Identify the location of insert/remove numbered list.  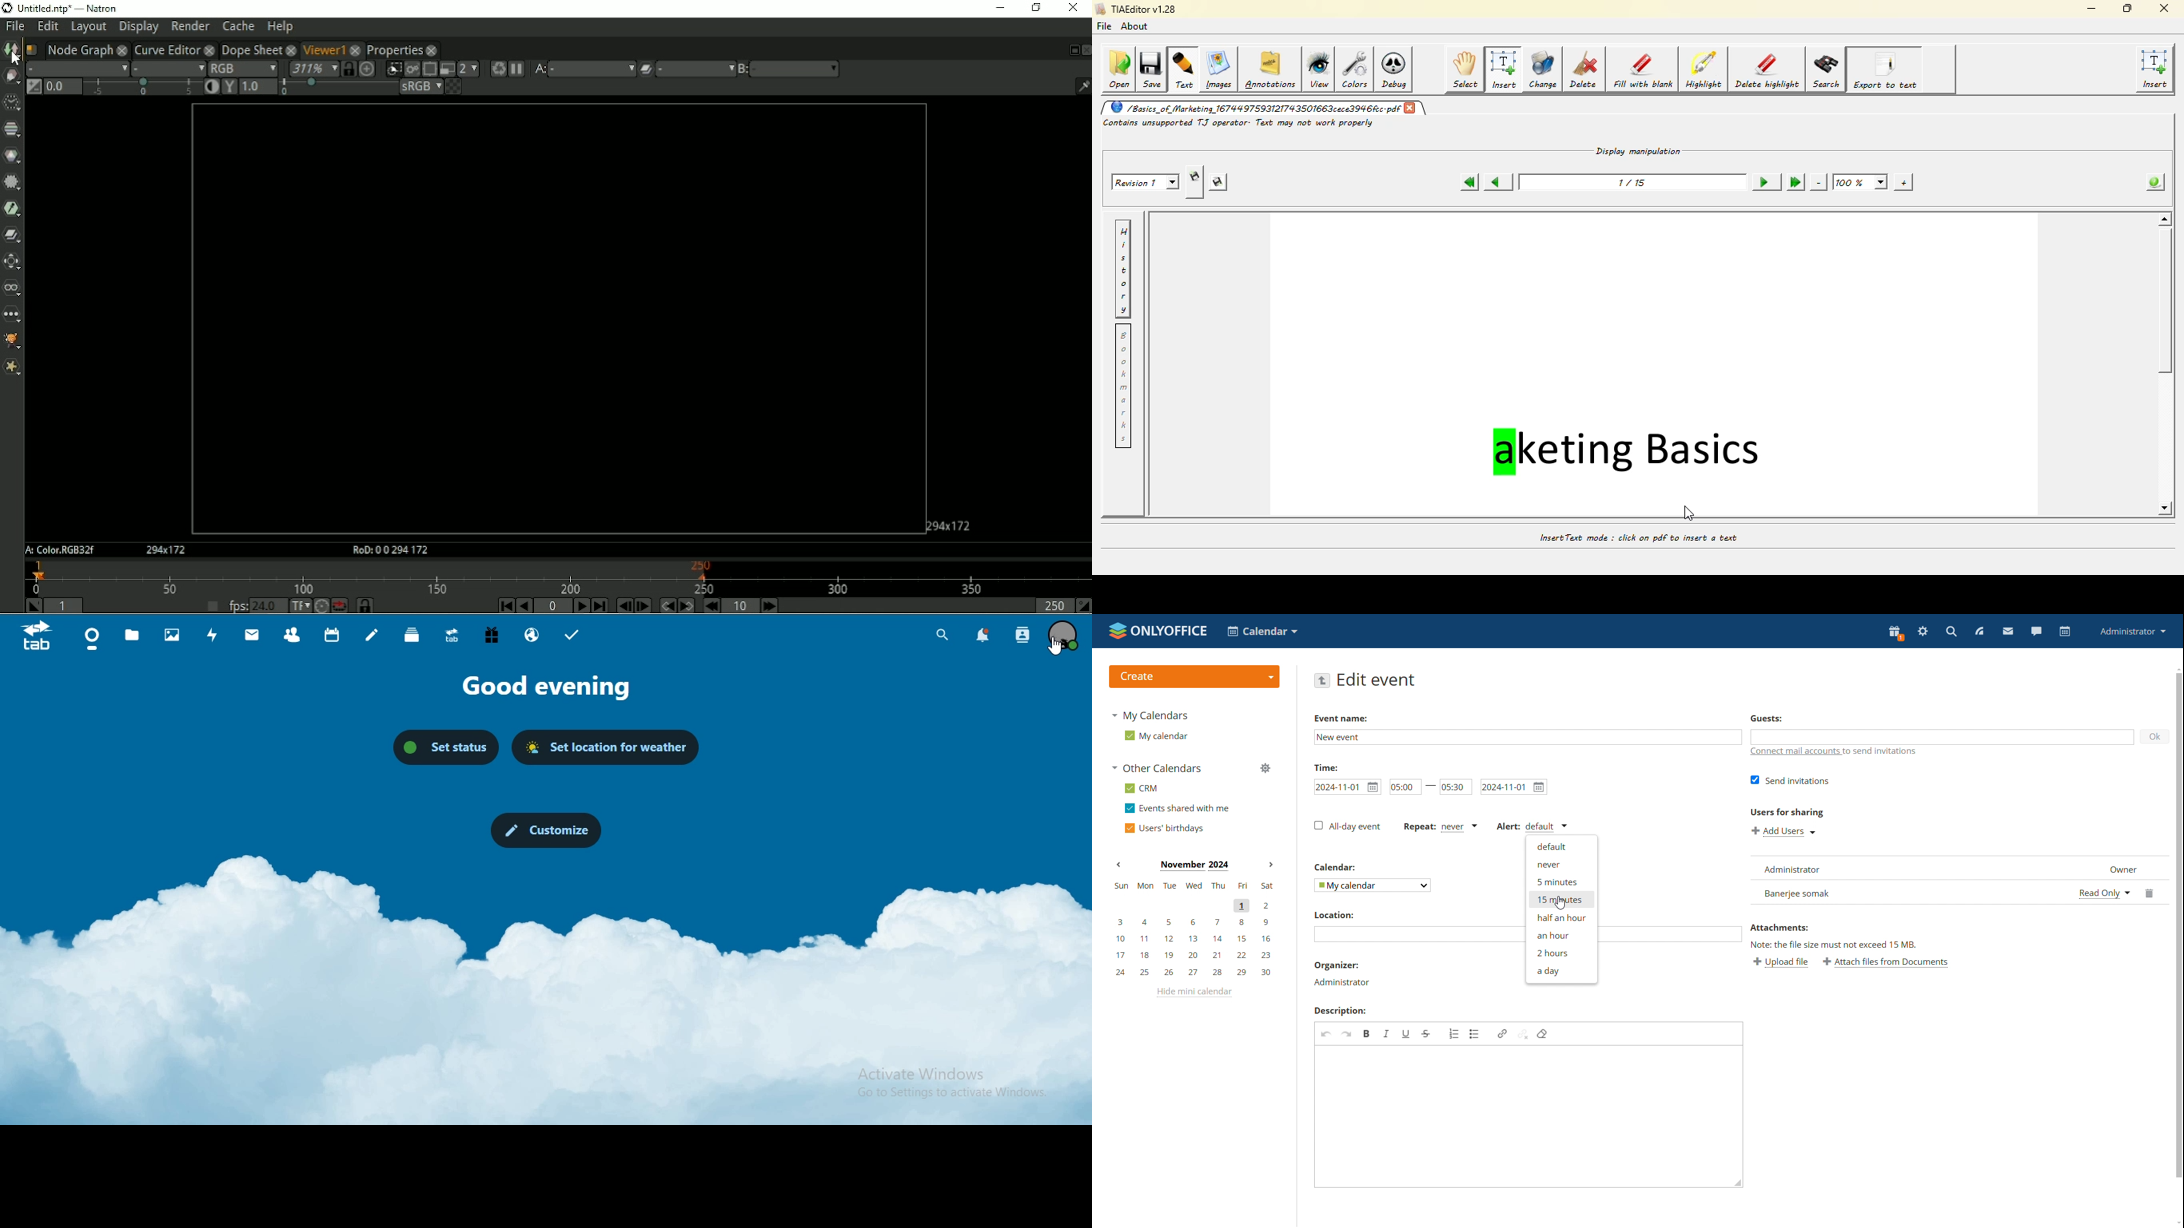
(1455, 1034).